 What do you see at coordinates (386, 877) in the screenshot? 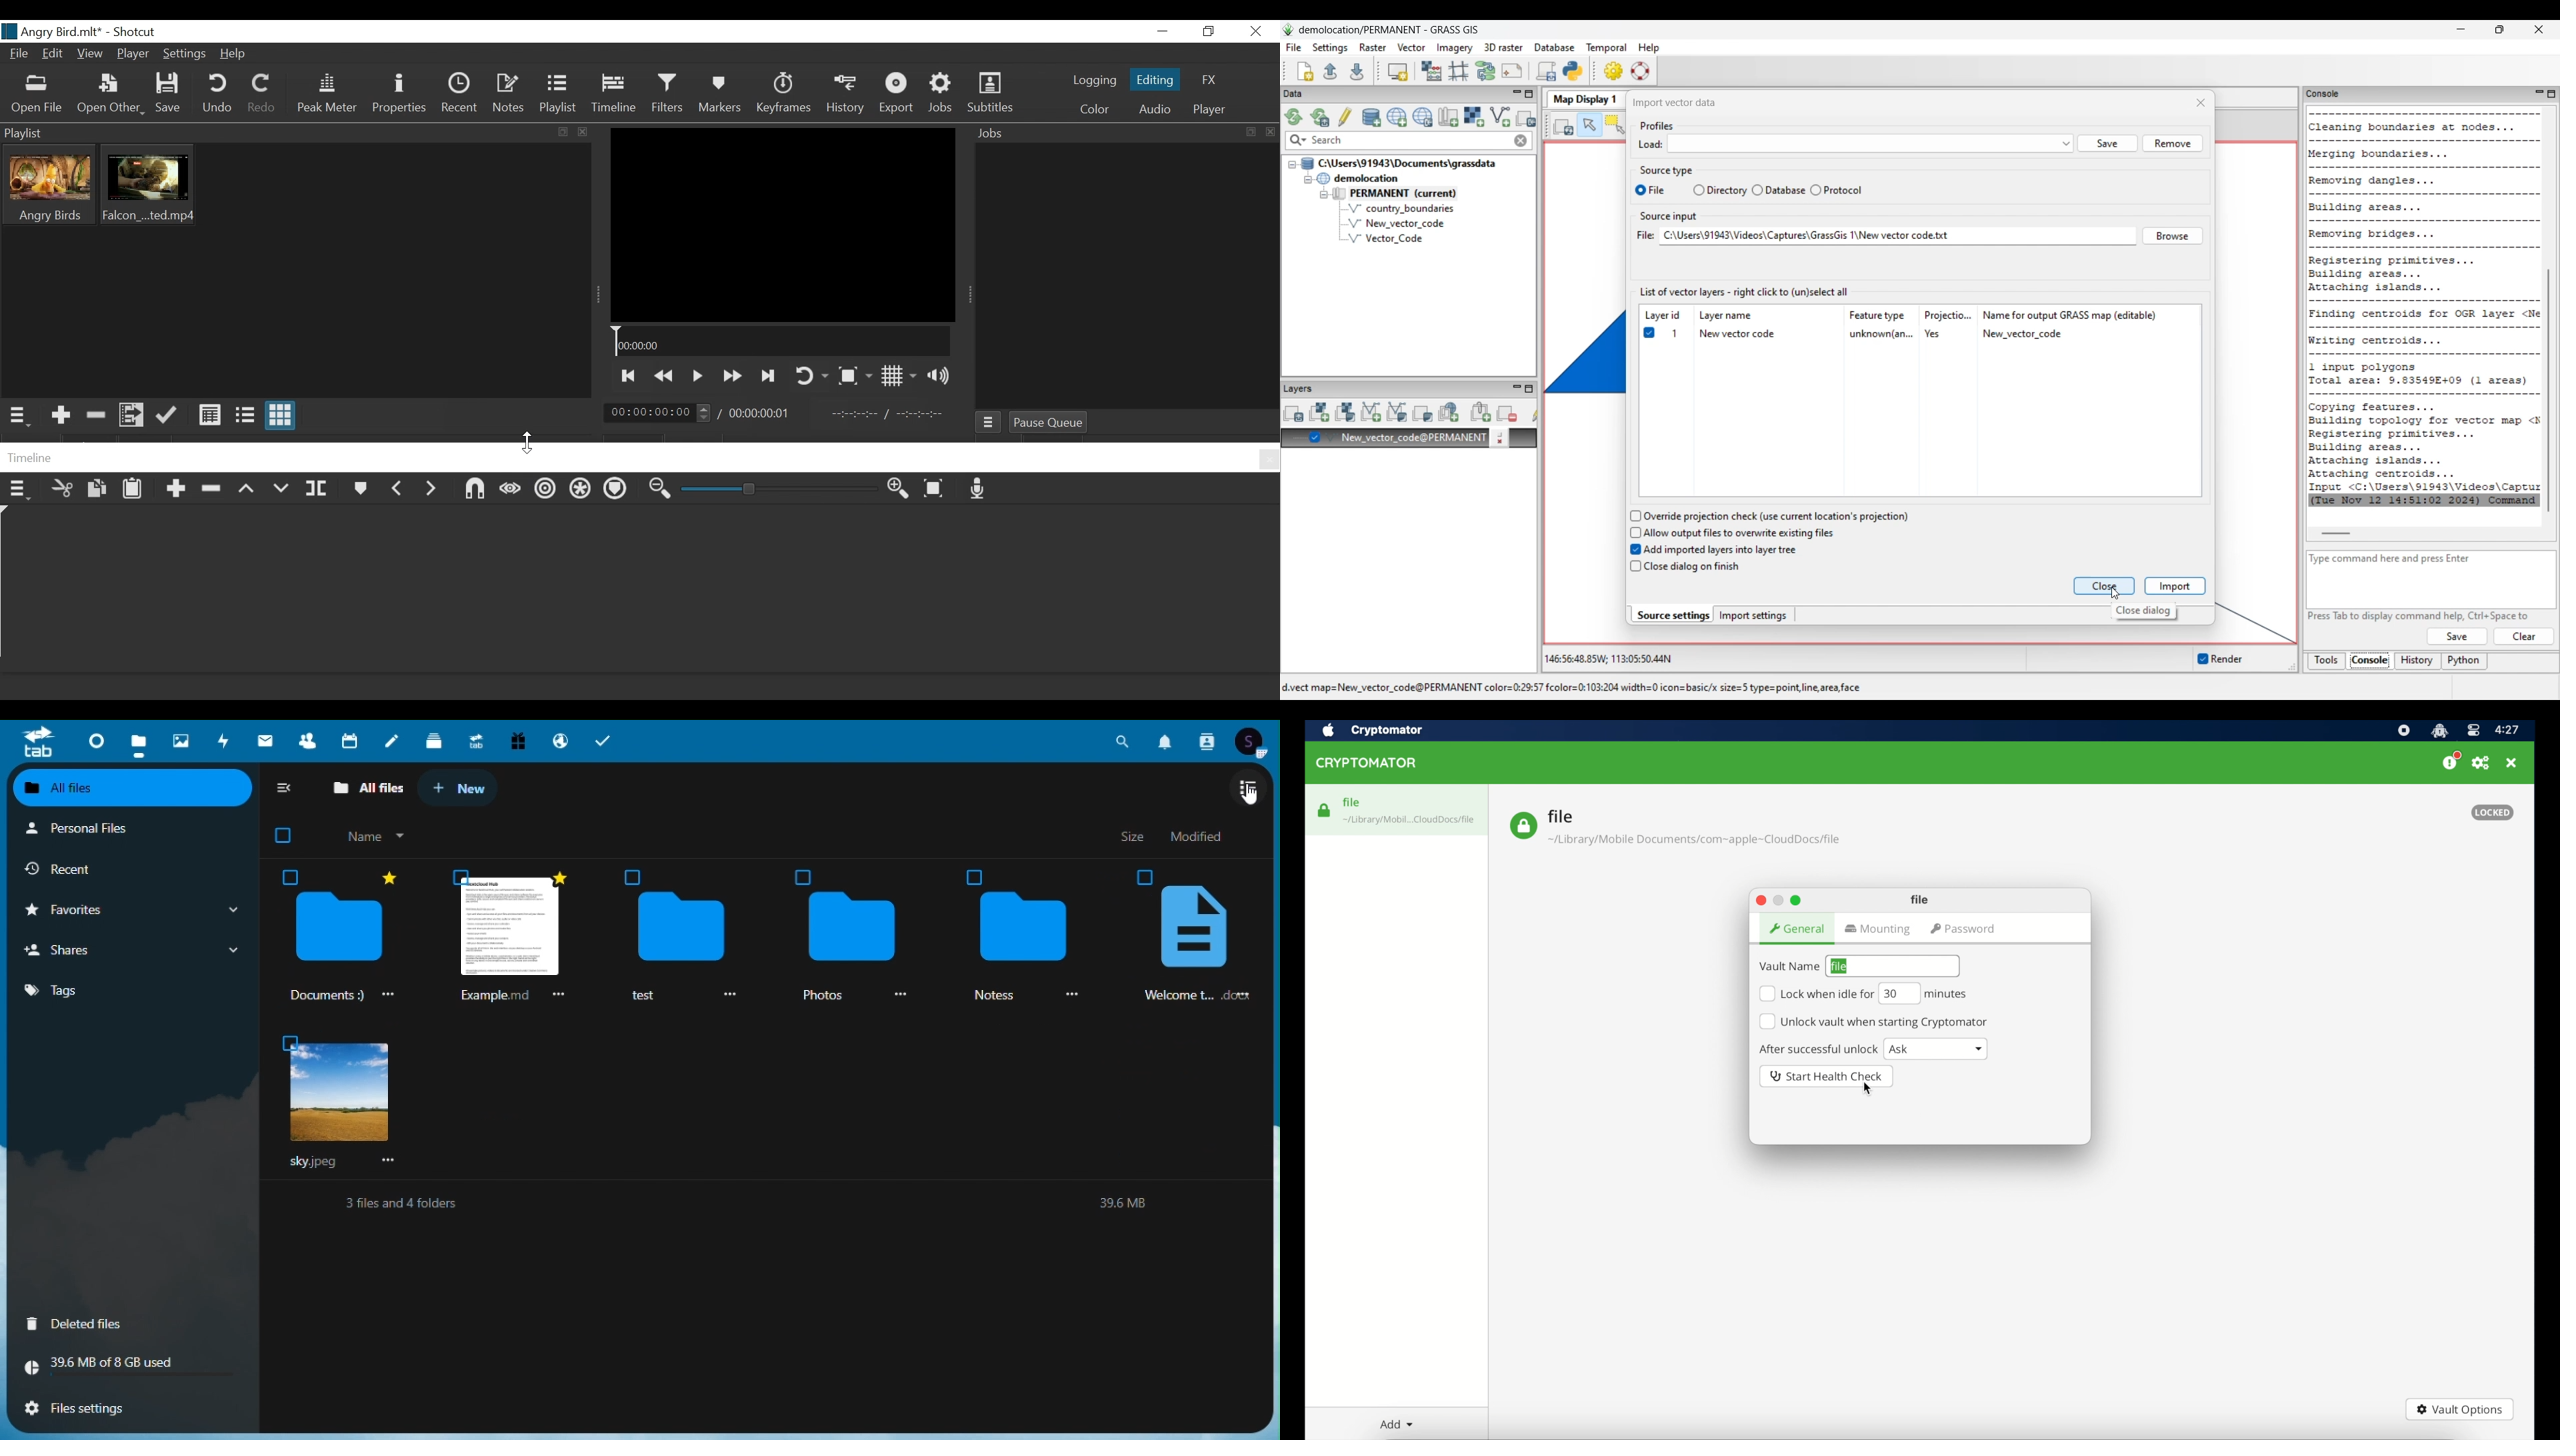
I see `favorite` at bounding box center [386, 877].